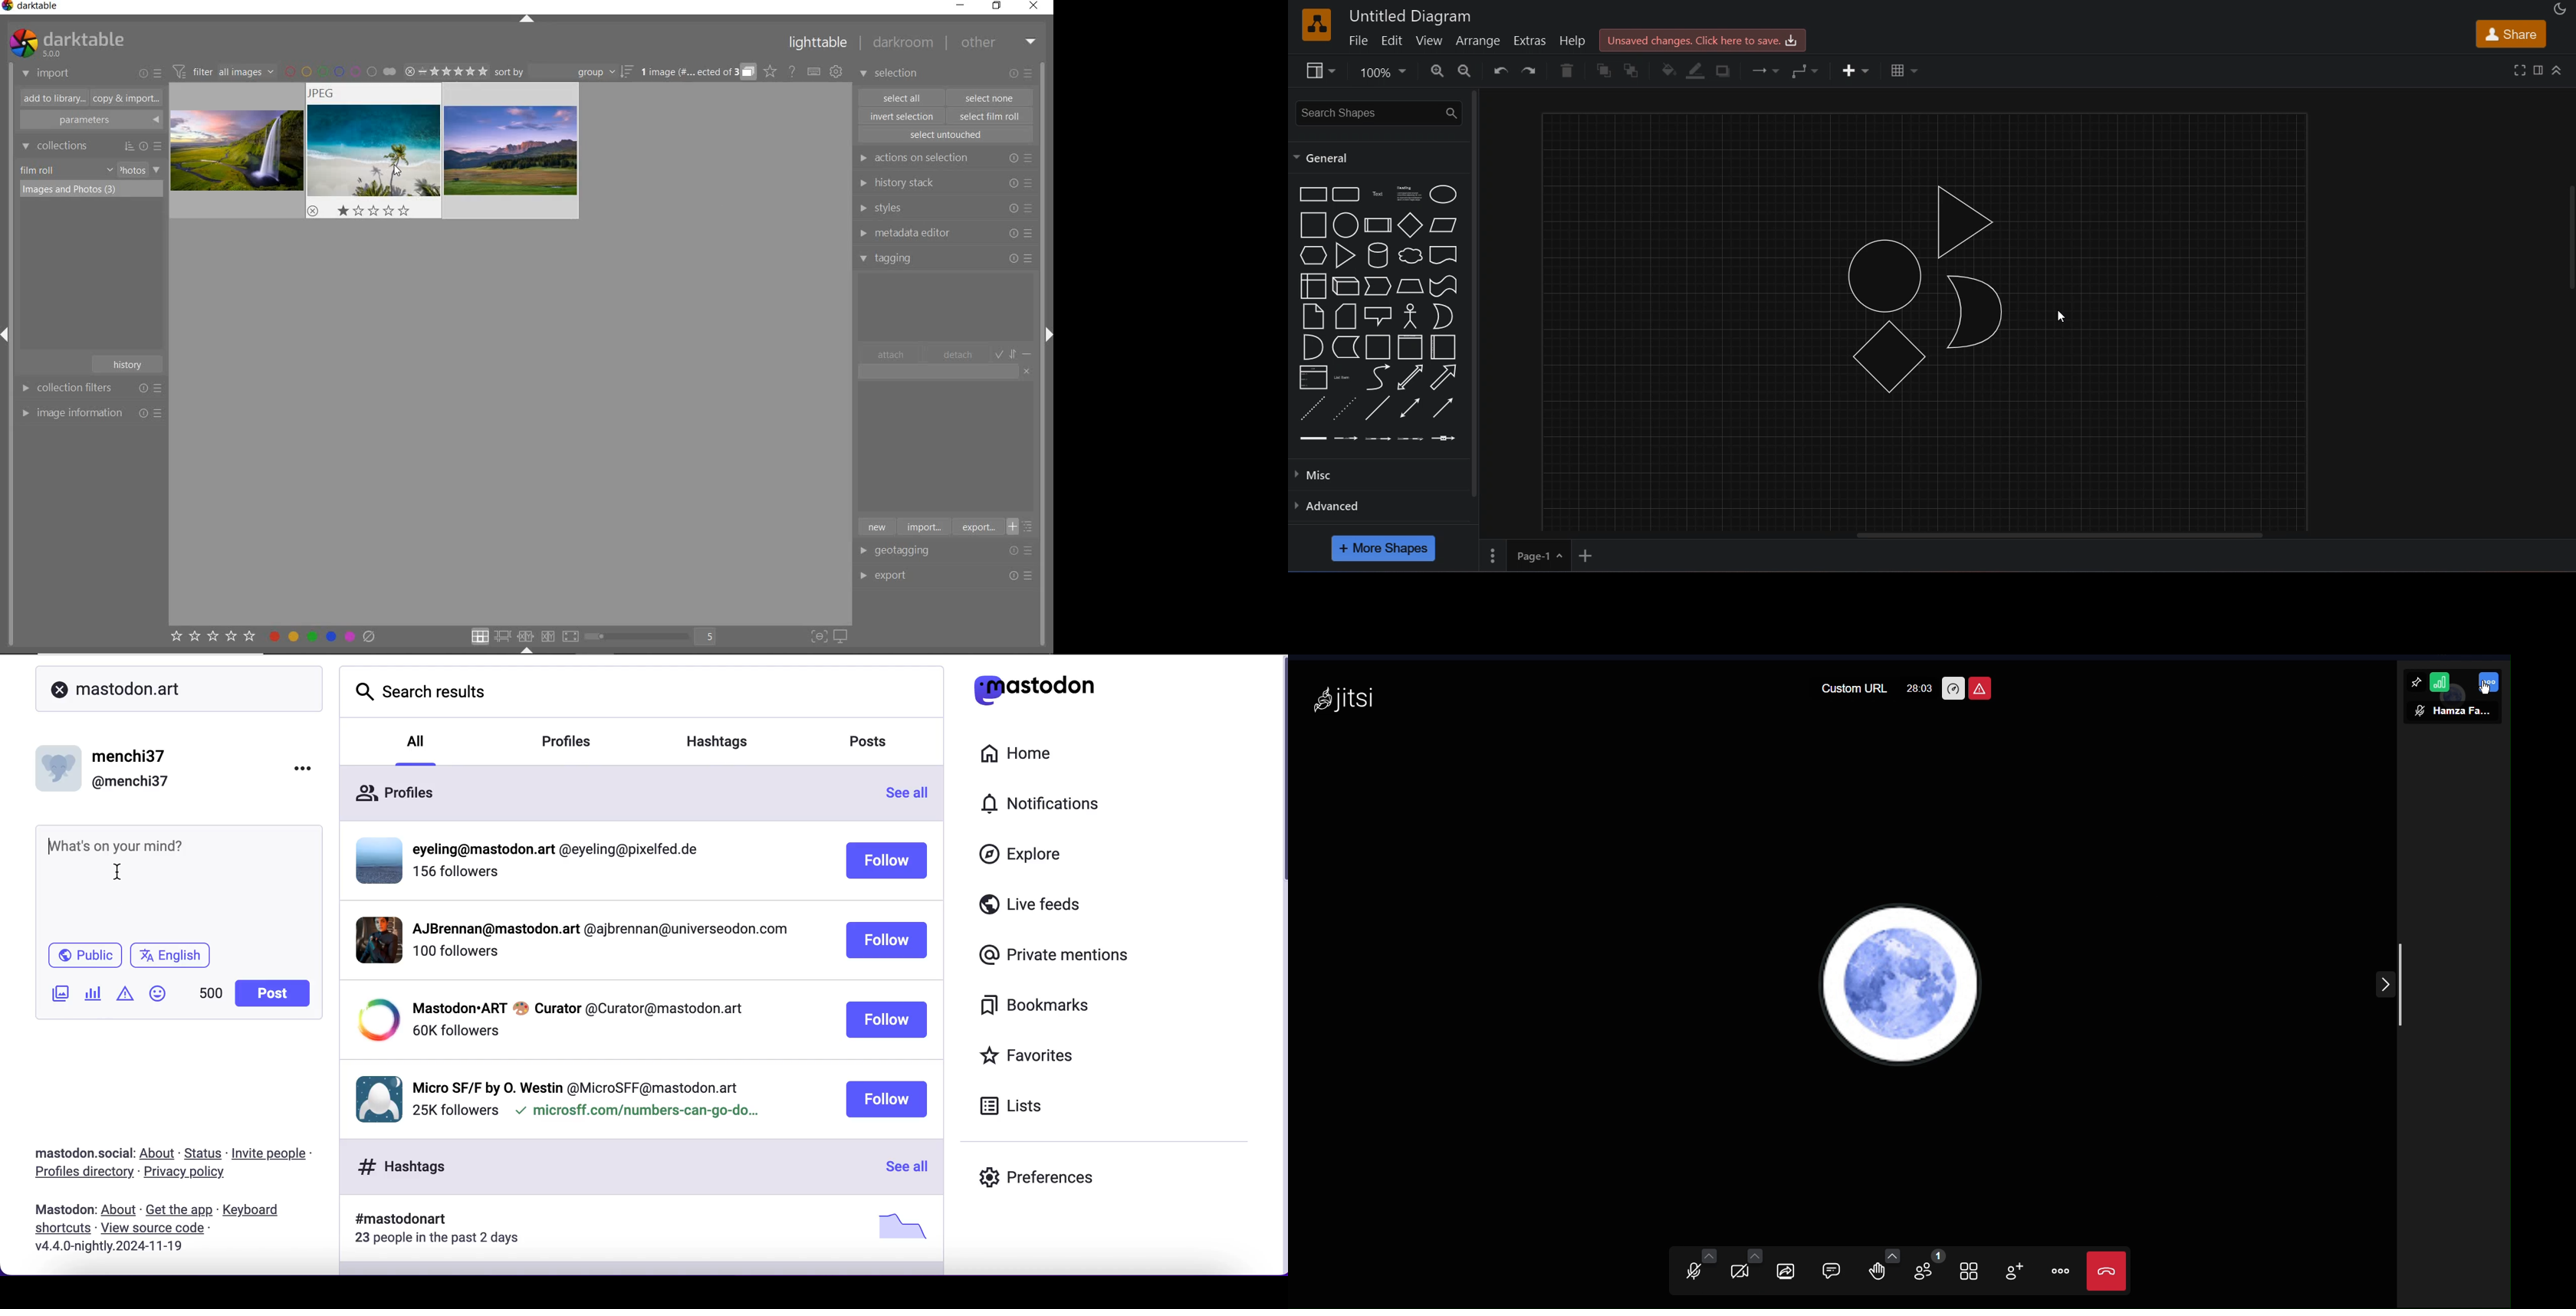  I want to click on followers, so click(455, 1031).